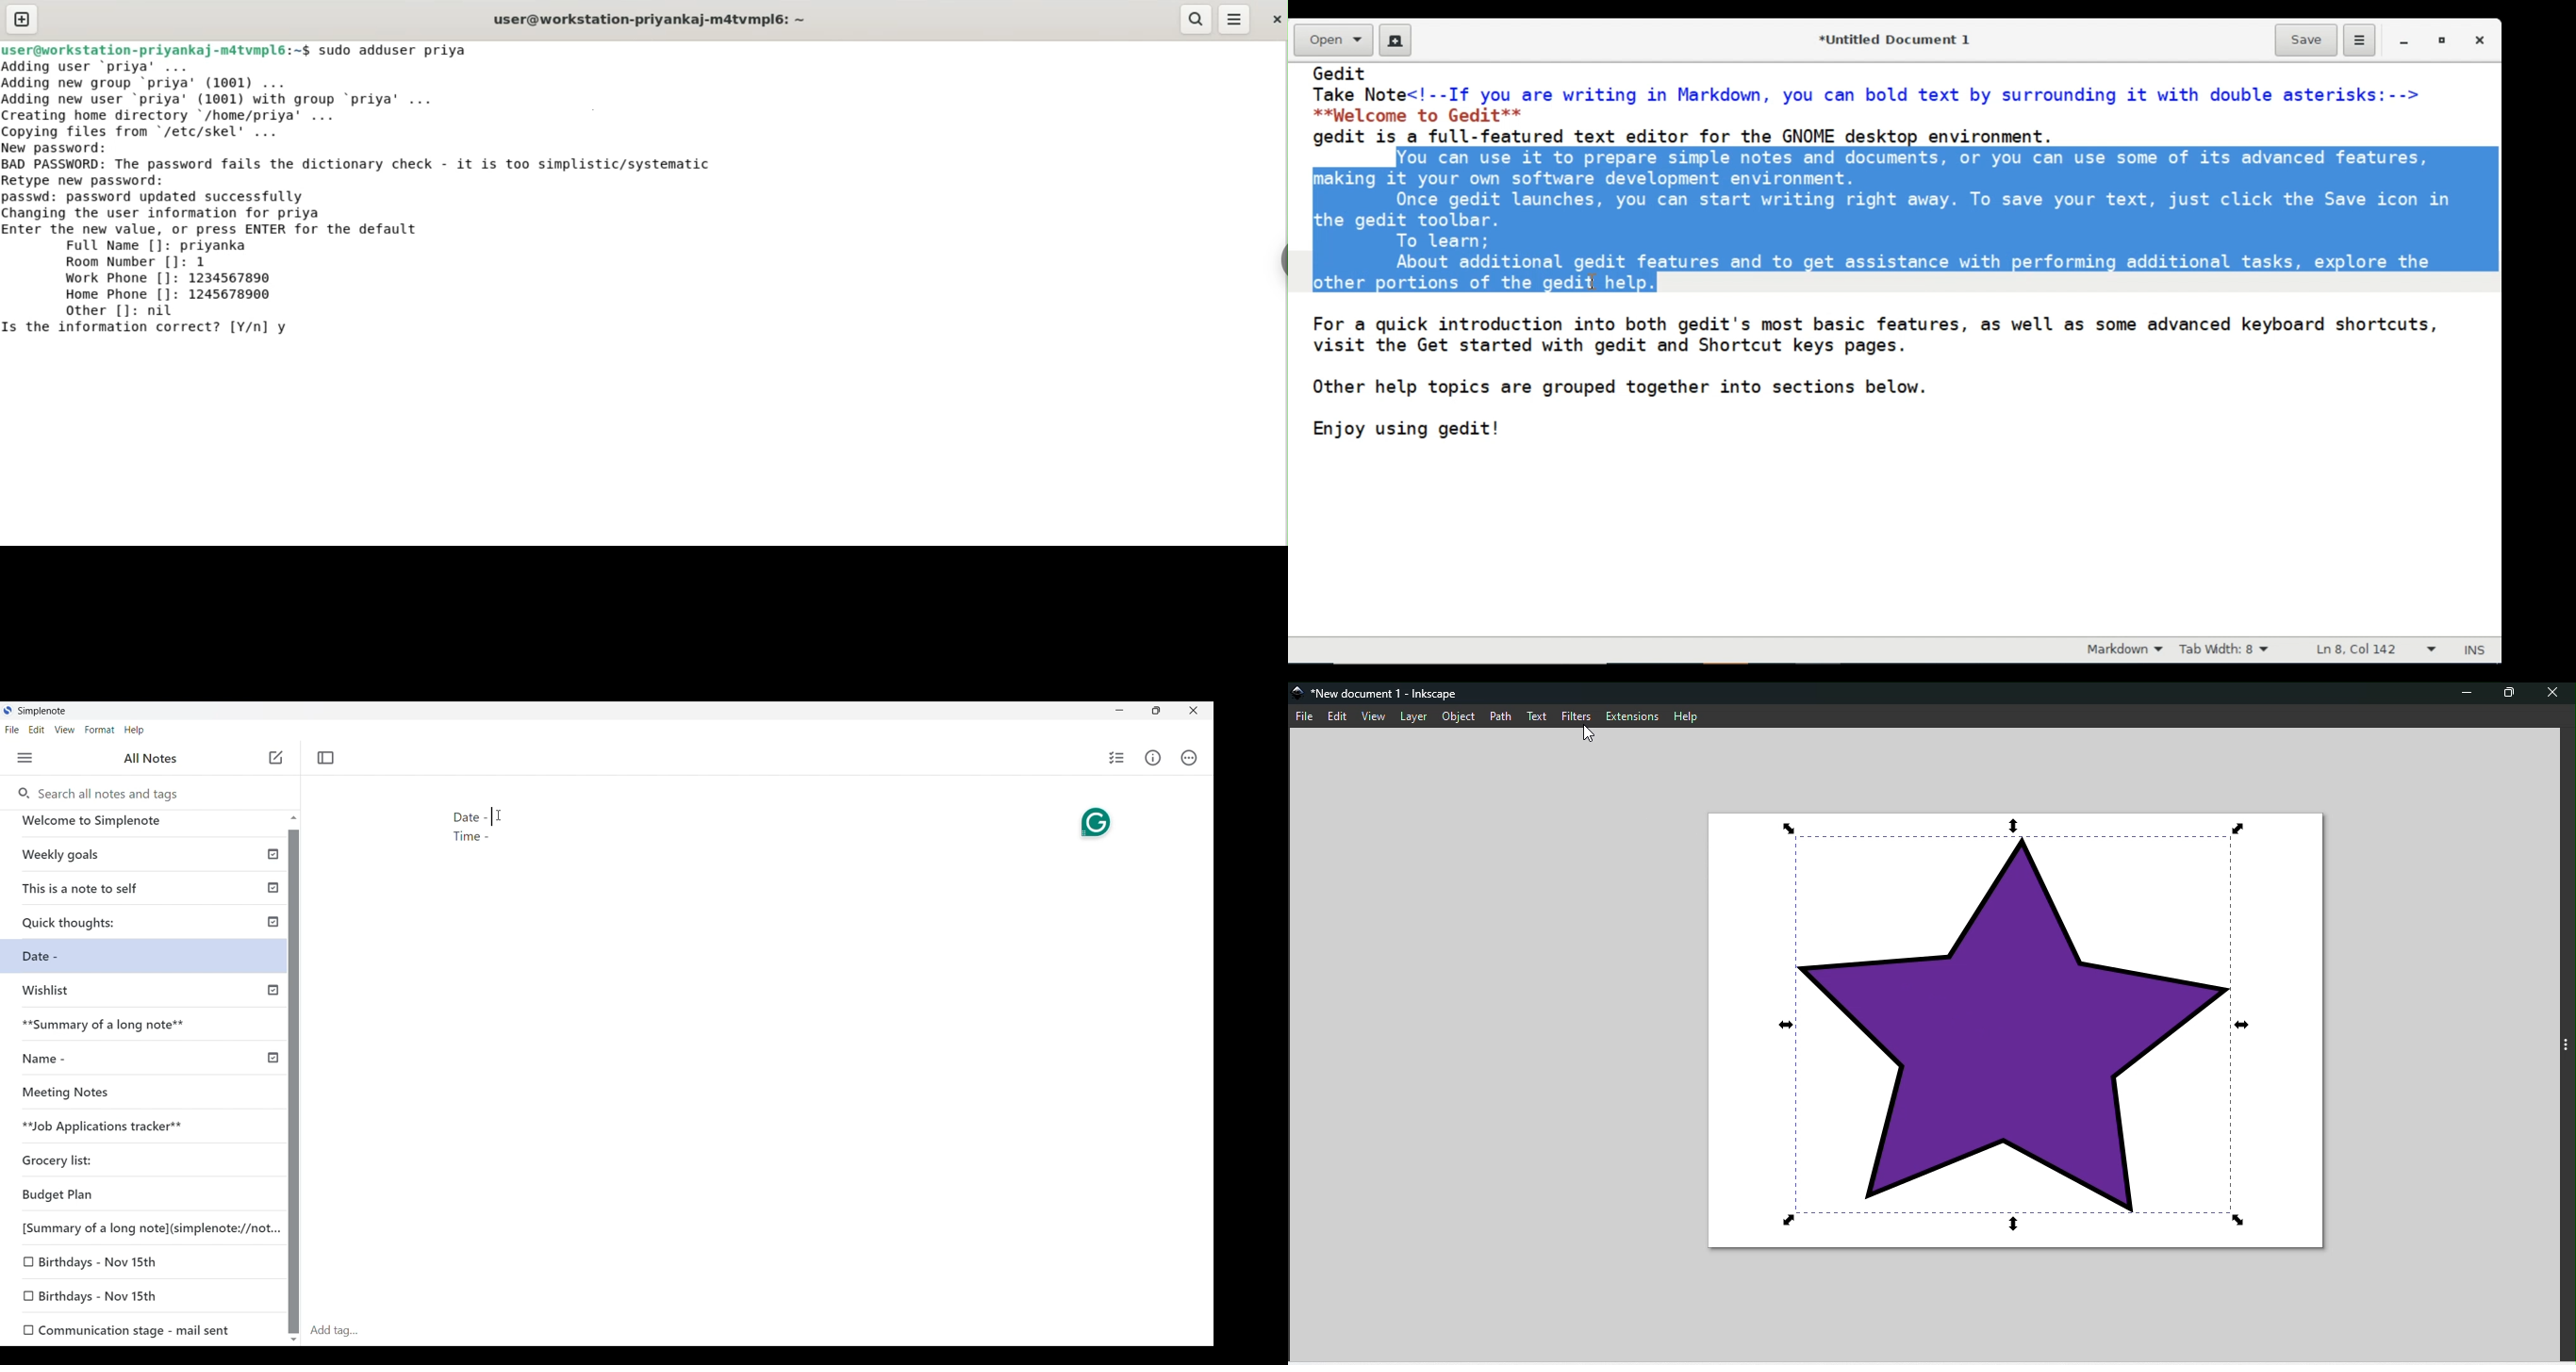 The width and height of the screenshot is (2576, 1372). What do you see at coordinates (1189, 758) in the screenshot?
I see `Actions` at bounding box center [1189, 758].